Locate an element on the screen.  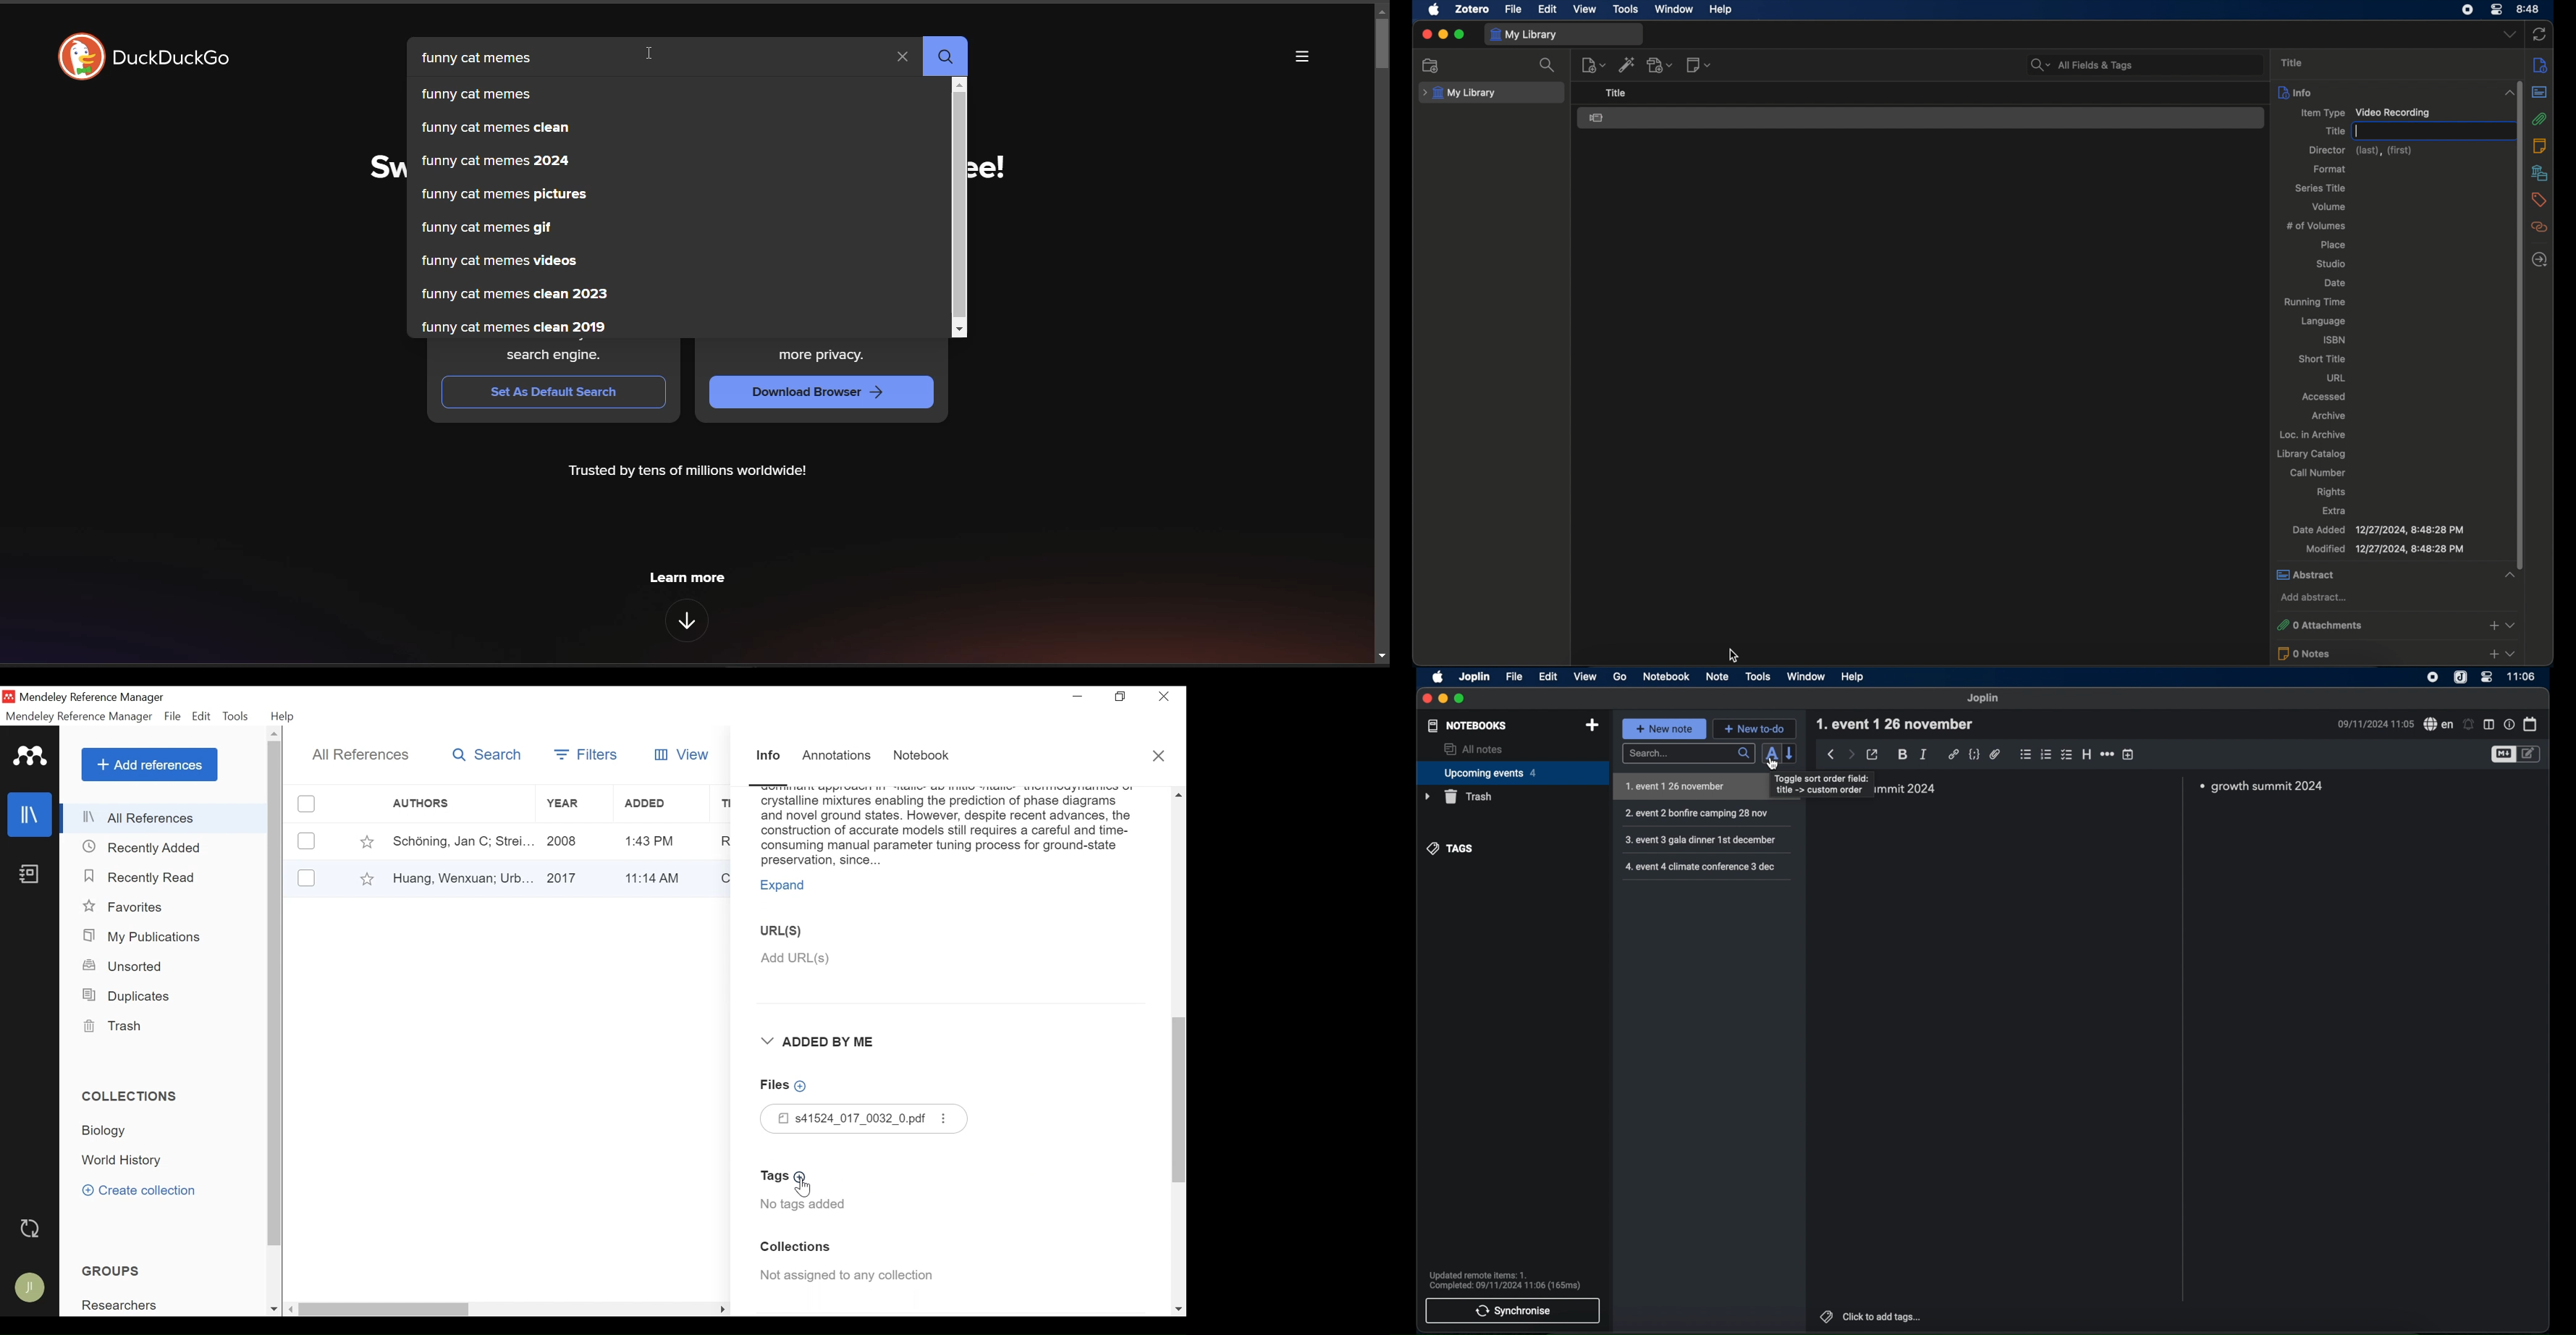
11:06 is located at coordinates (2520, 676).